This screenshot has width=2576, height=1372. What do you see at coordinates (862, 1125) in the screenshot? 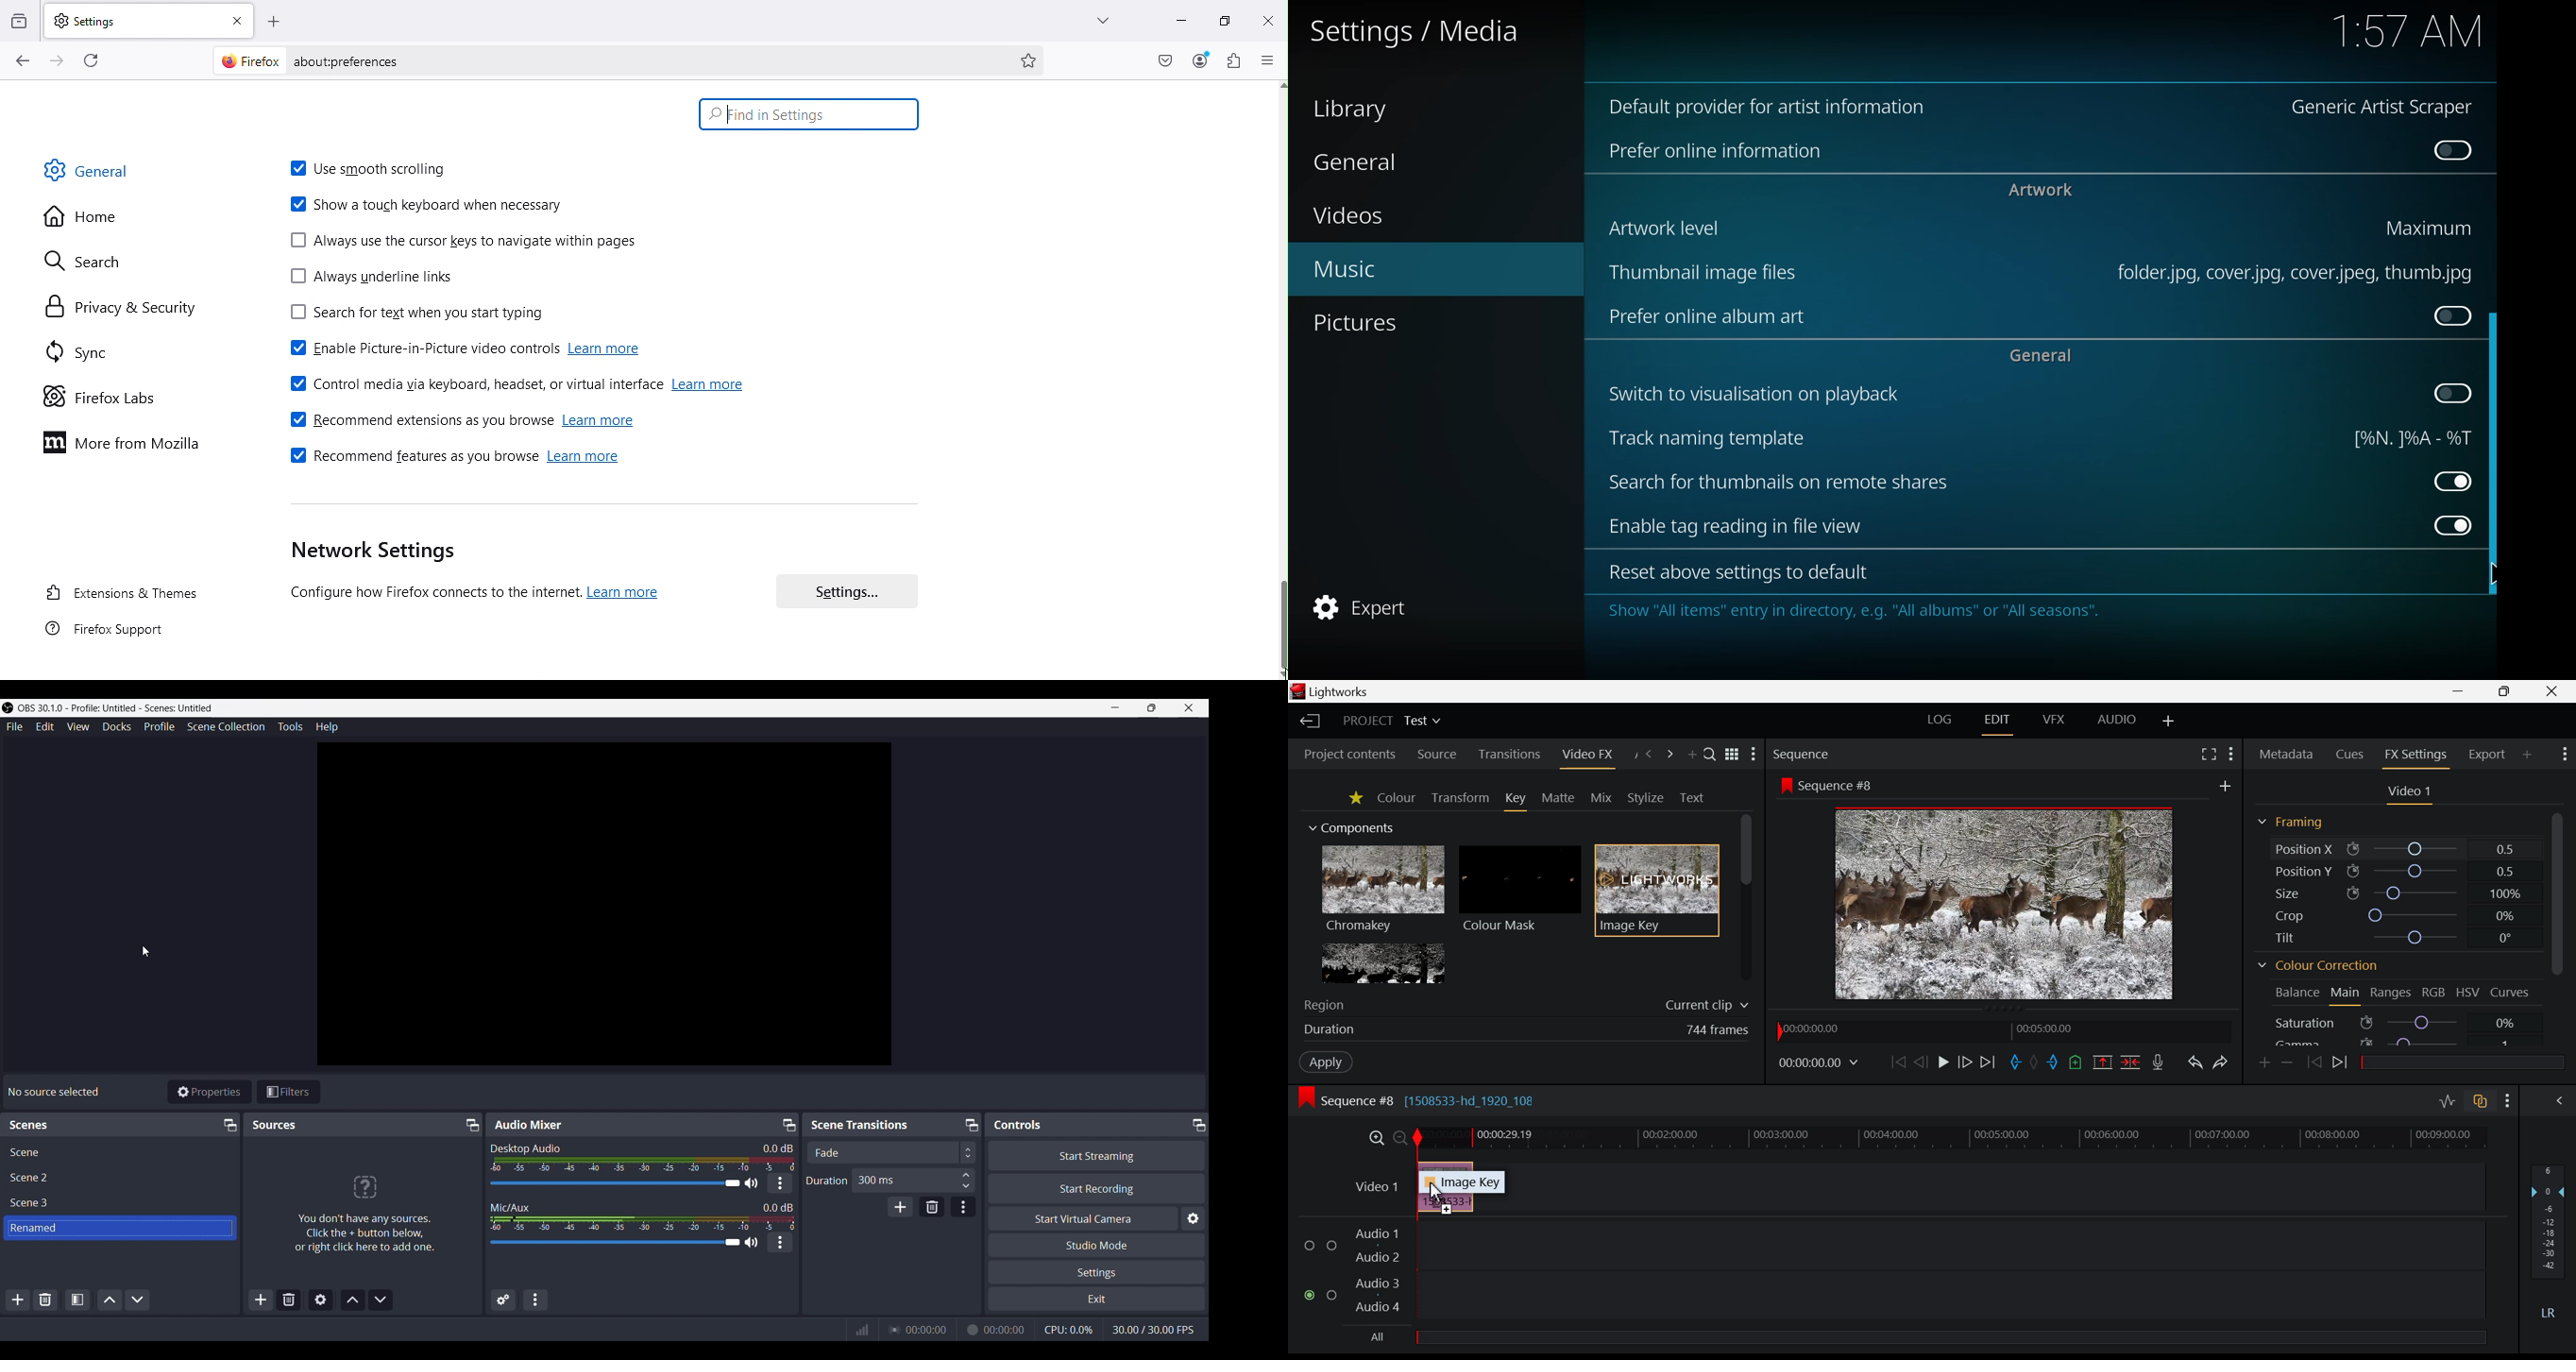
I see `Scene Transitions` at bounding box center [862, 1125].